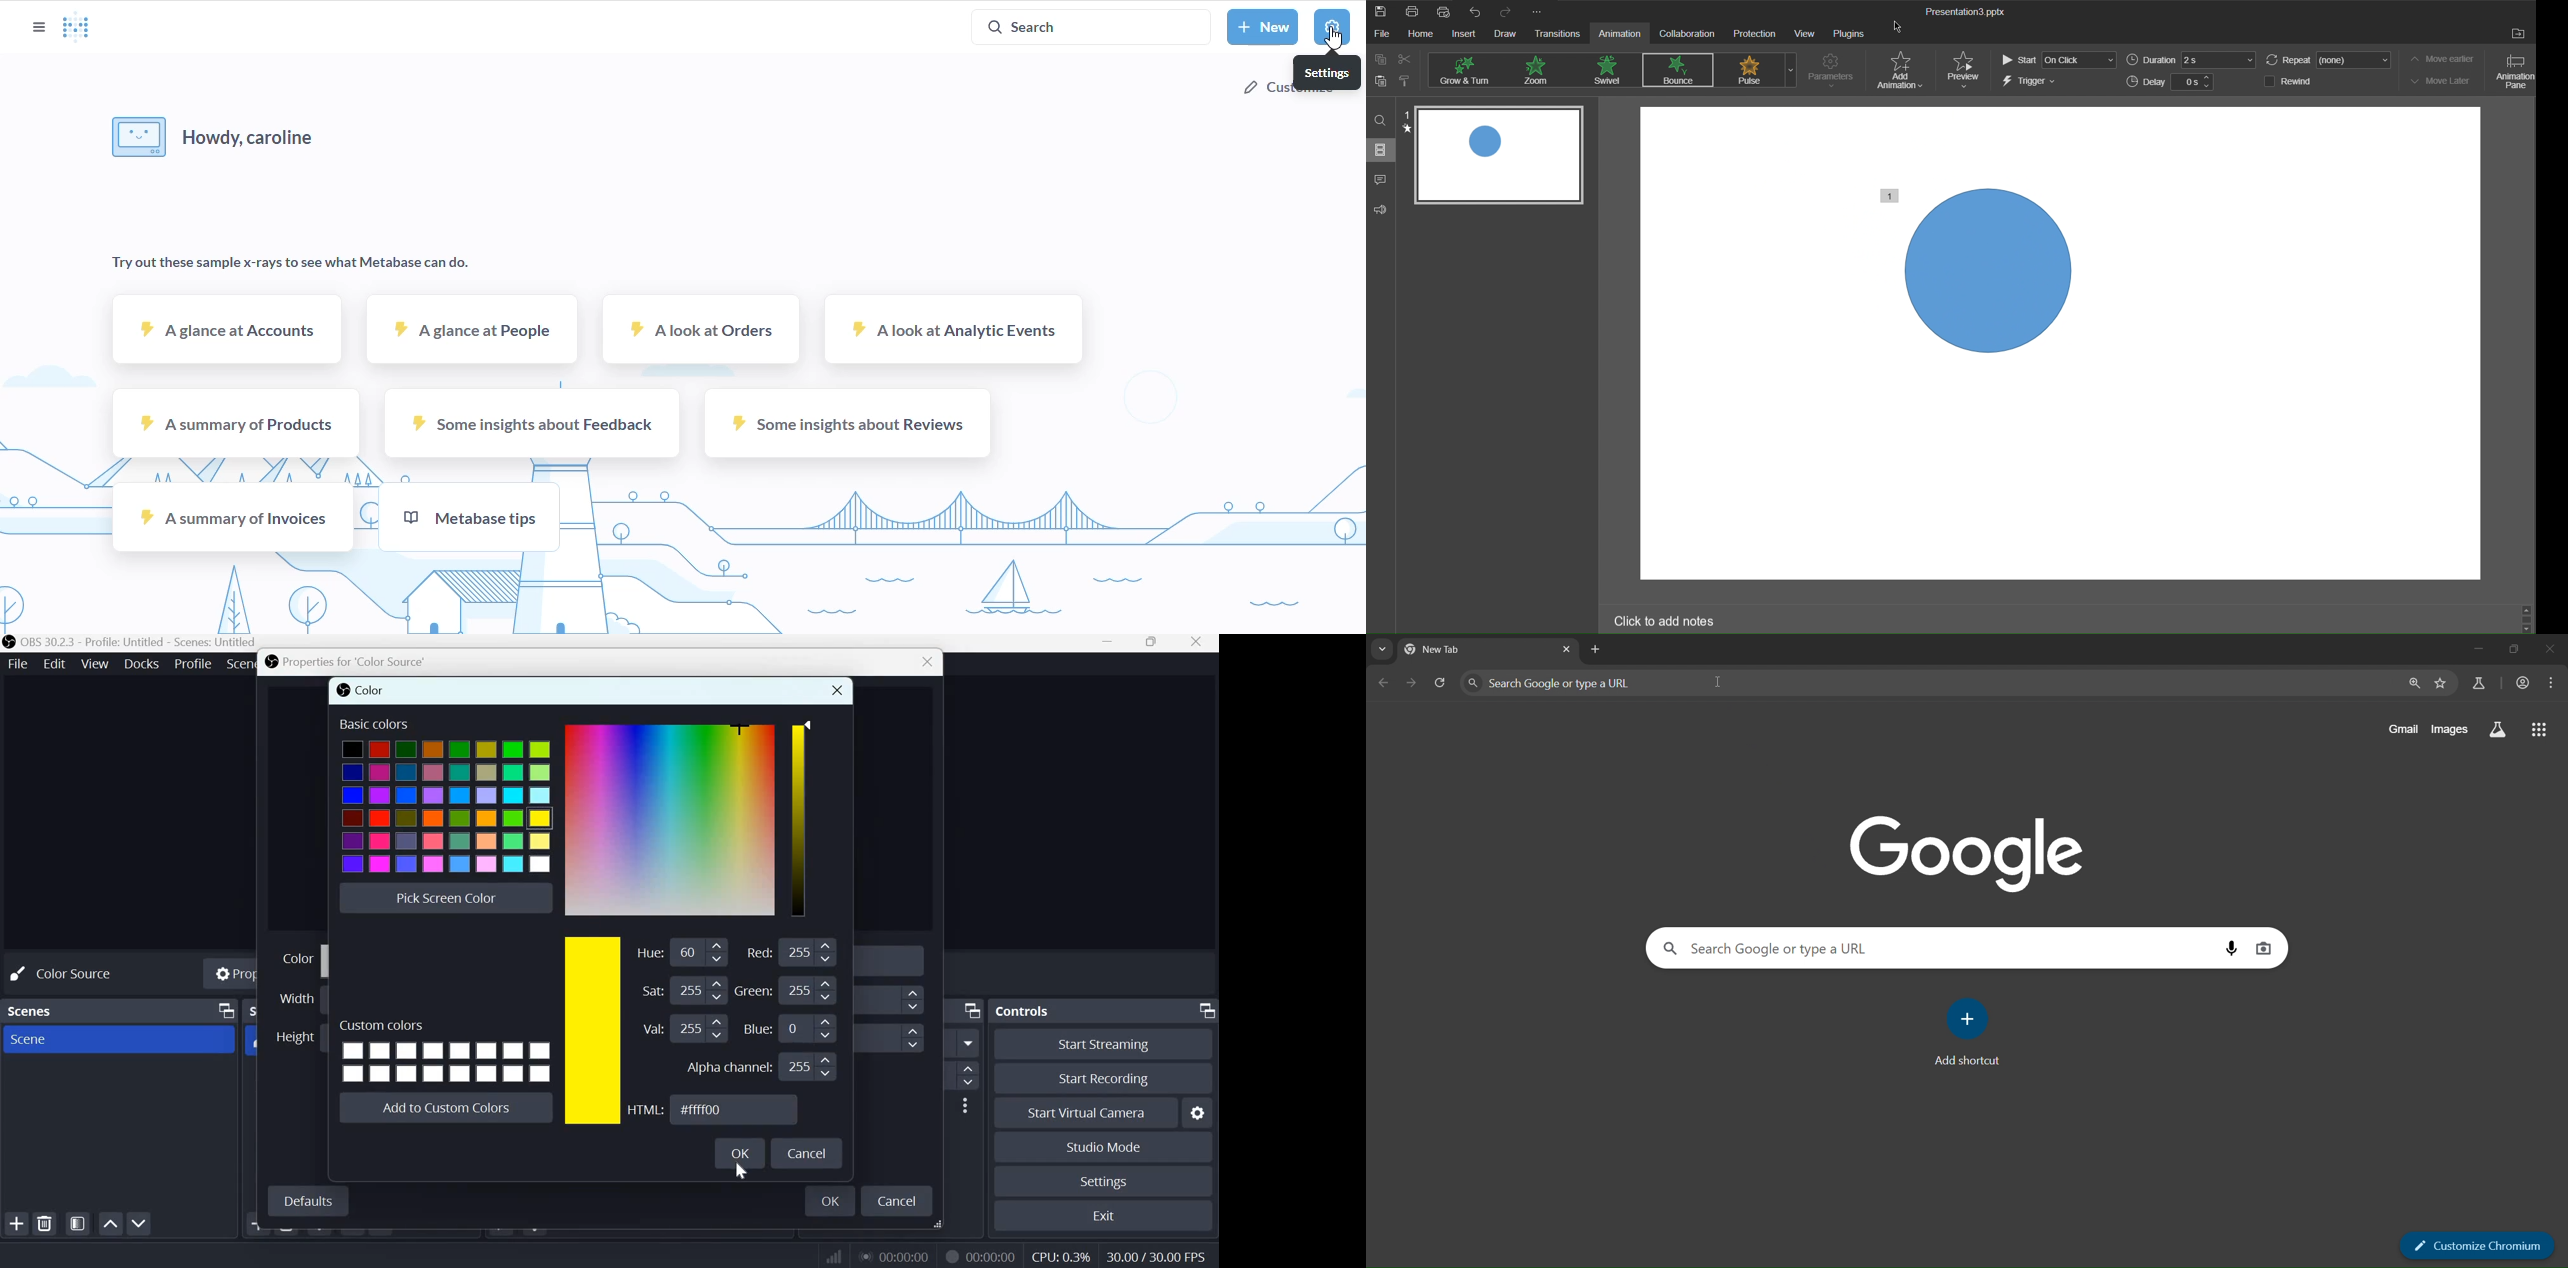 The height and width of the screenshot is (1288, 2576). What do you see at coordinates (2513, 72) in the screenshot?
I see `Animation Pane` at bounding box center [2513, 72].